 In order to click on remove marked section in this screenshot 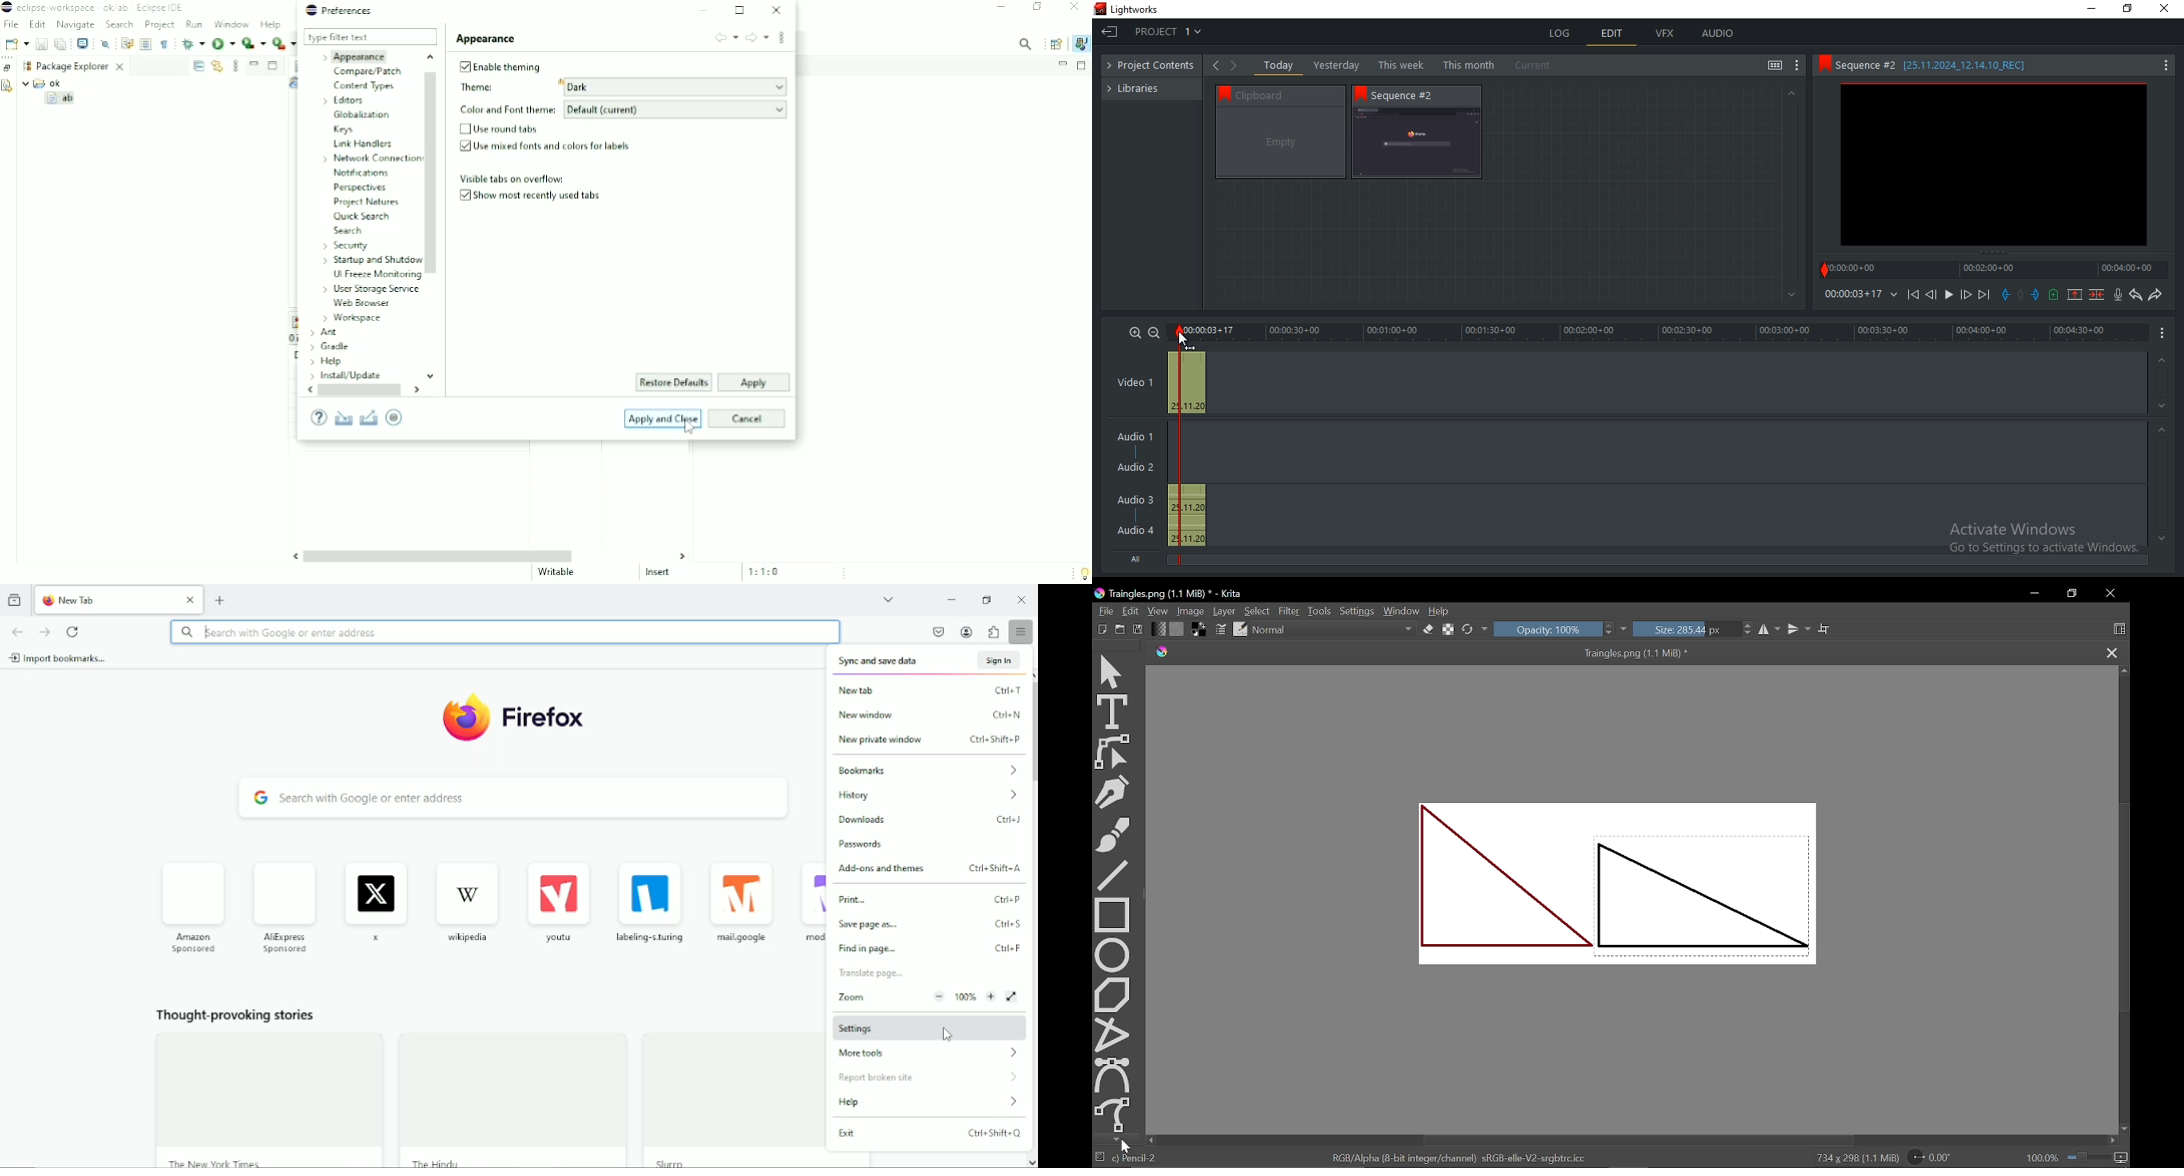, I will do `click(2074, 293)`.